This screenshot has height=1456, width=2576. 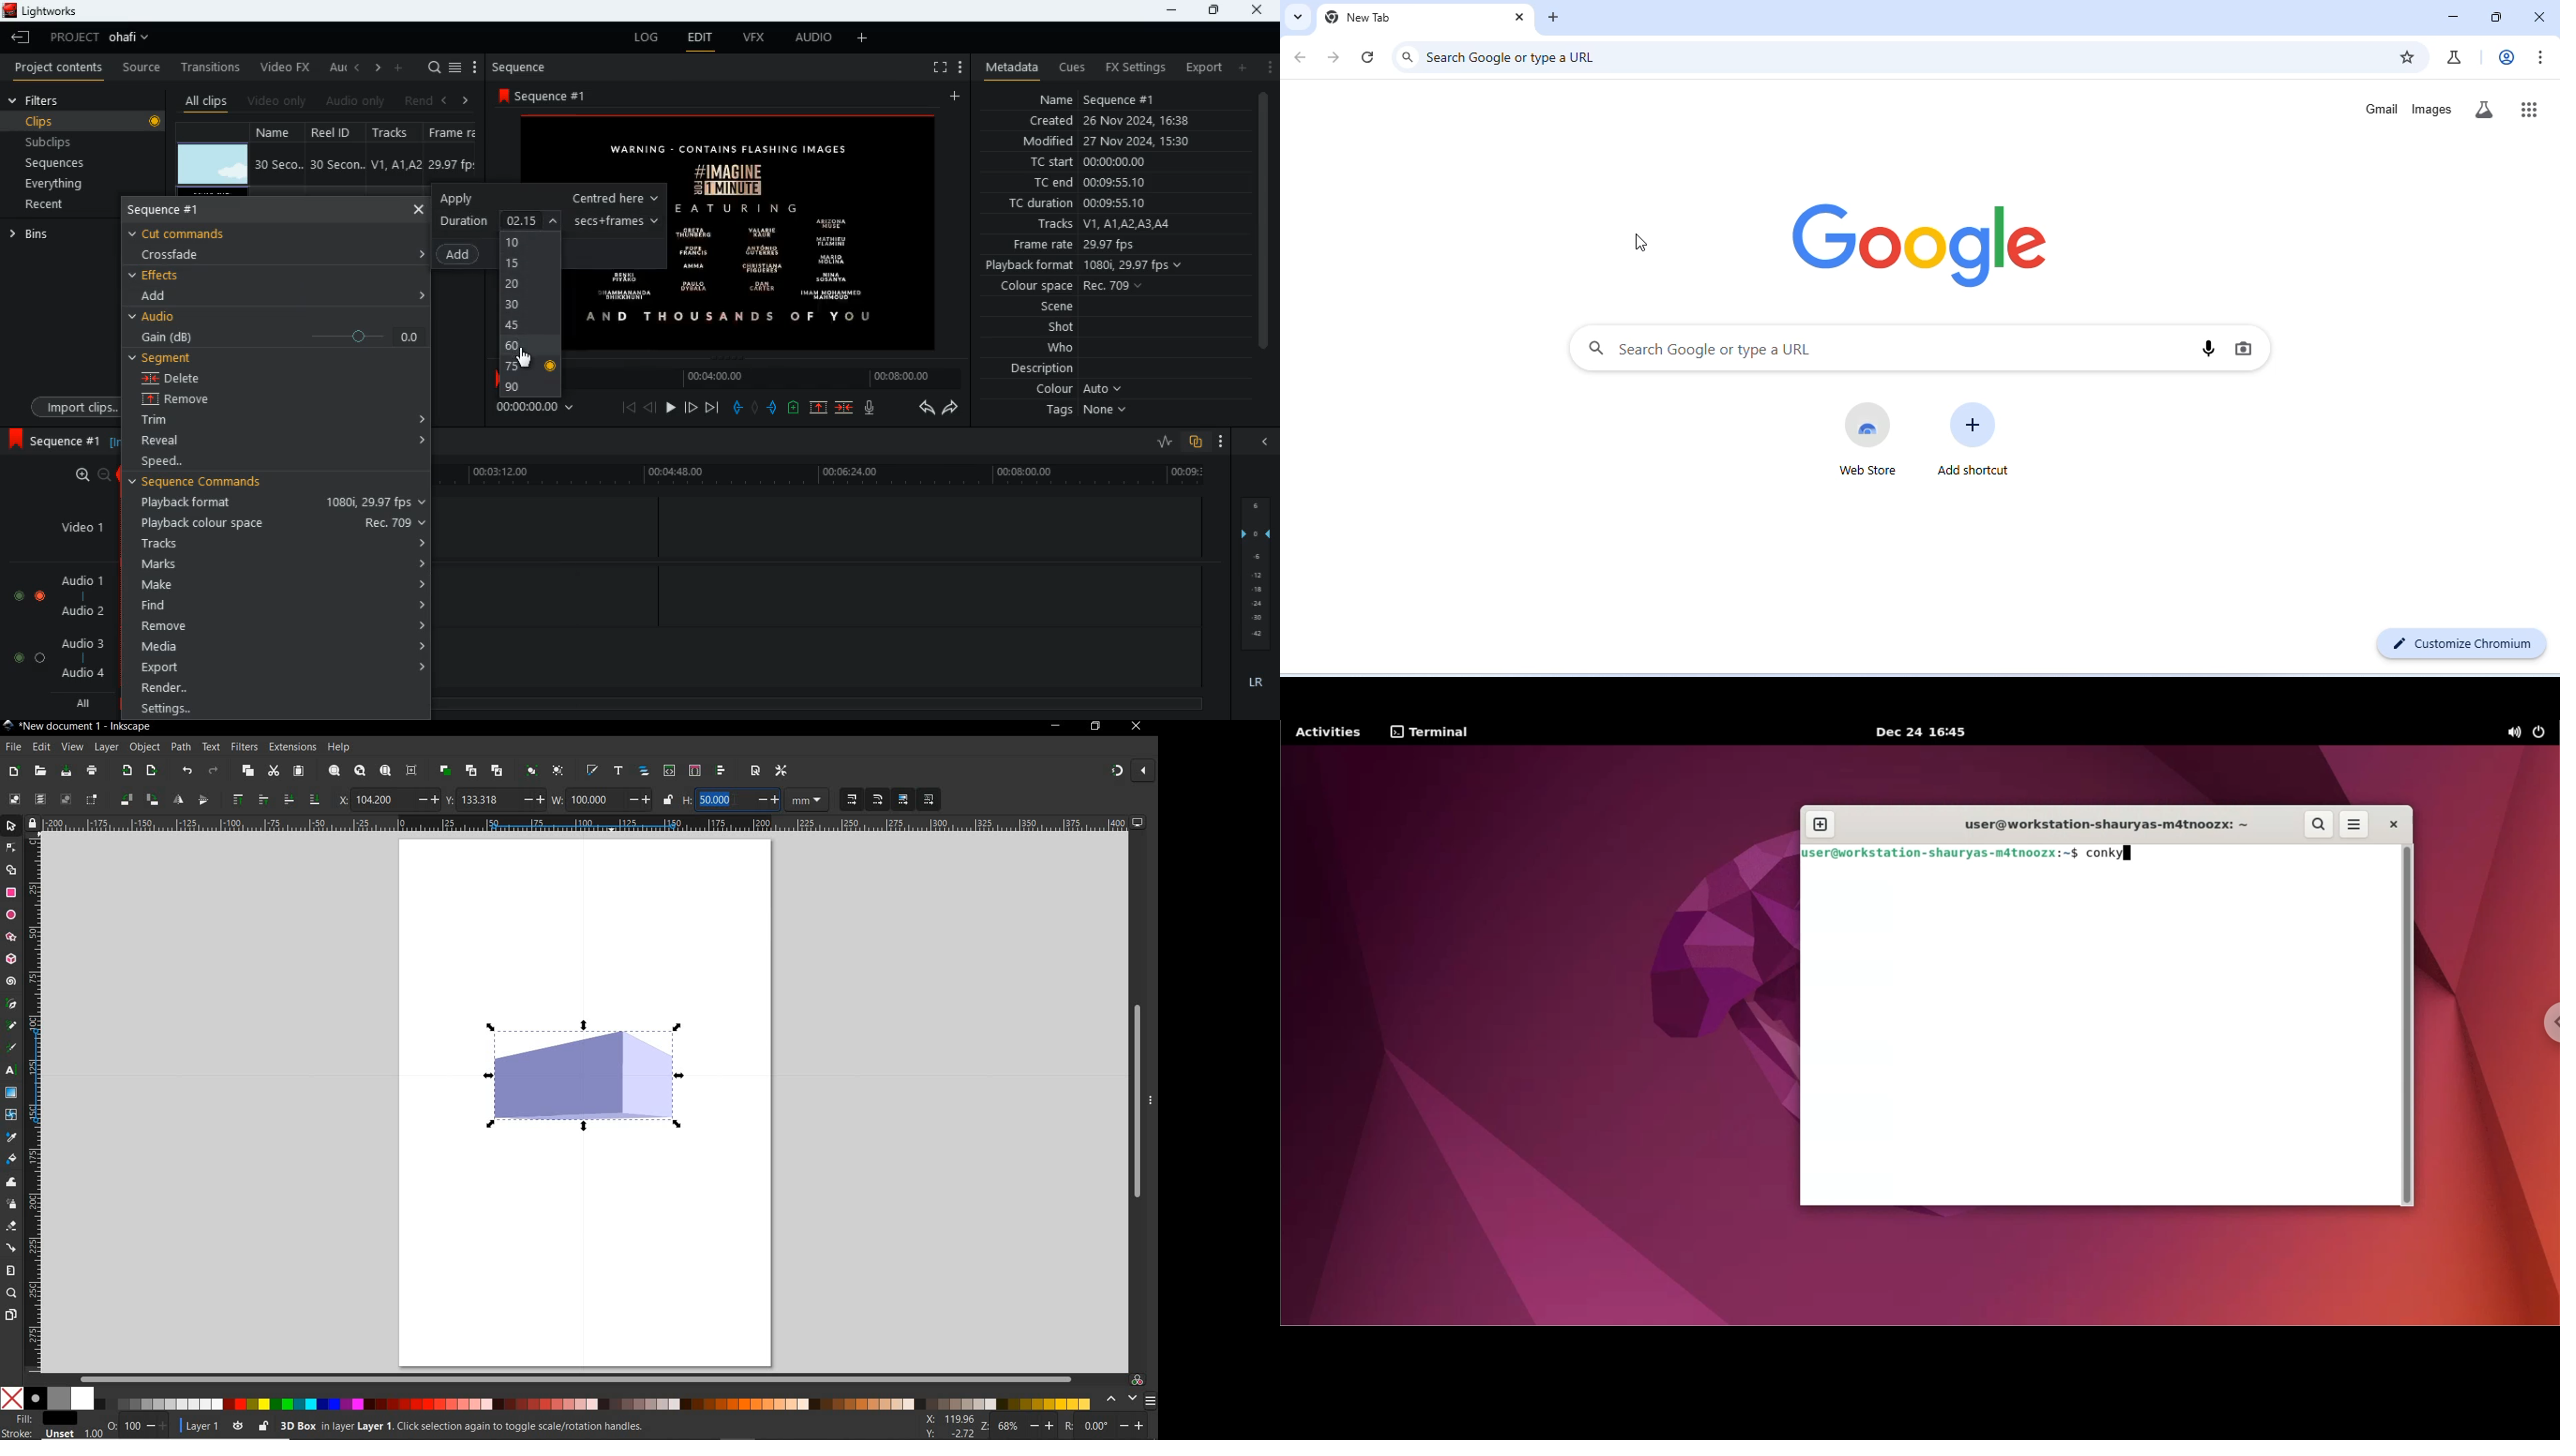 What do you see at coordinates (261, 800) in the screenshot?
I see `raise selection` at bounding box center [261, 800].